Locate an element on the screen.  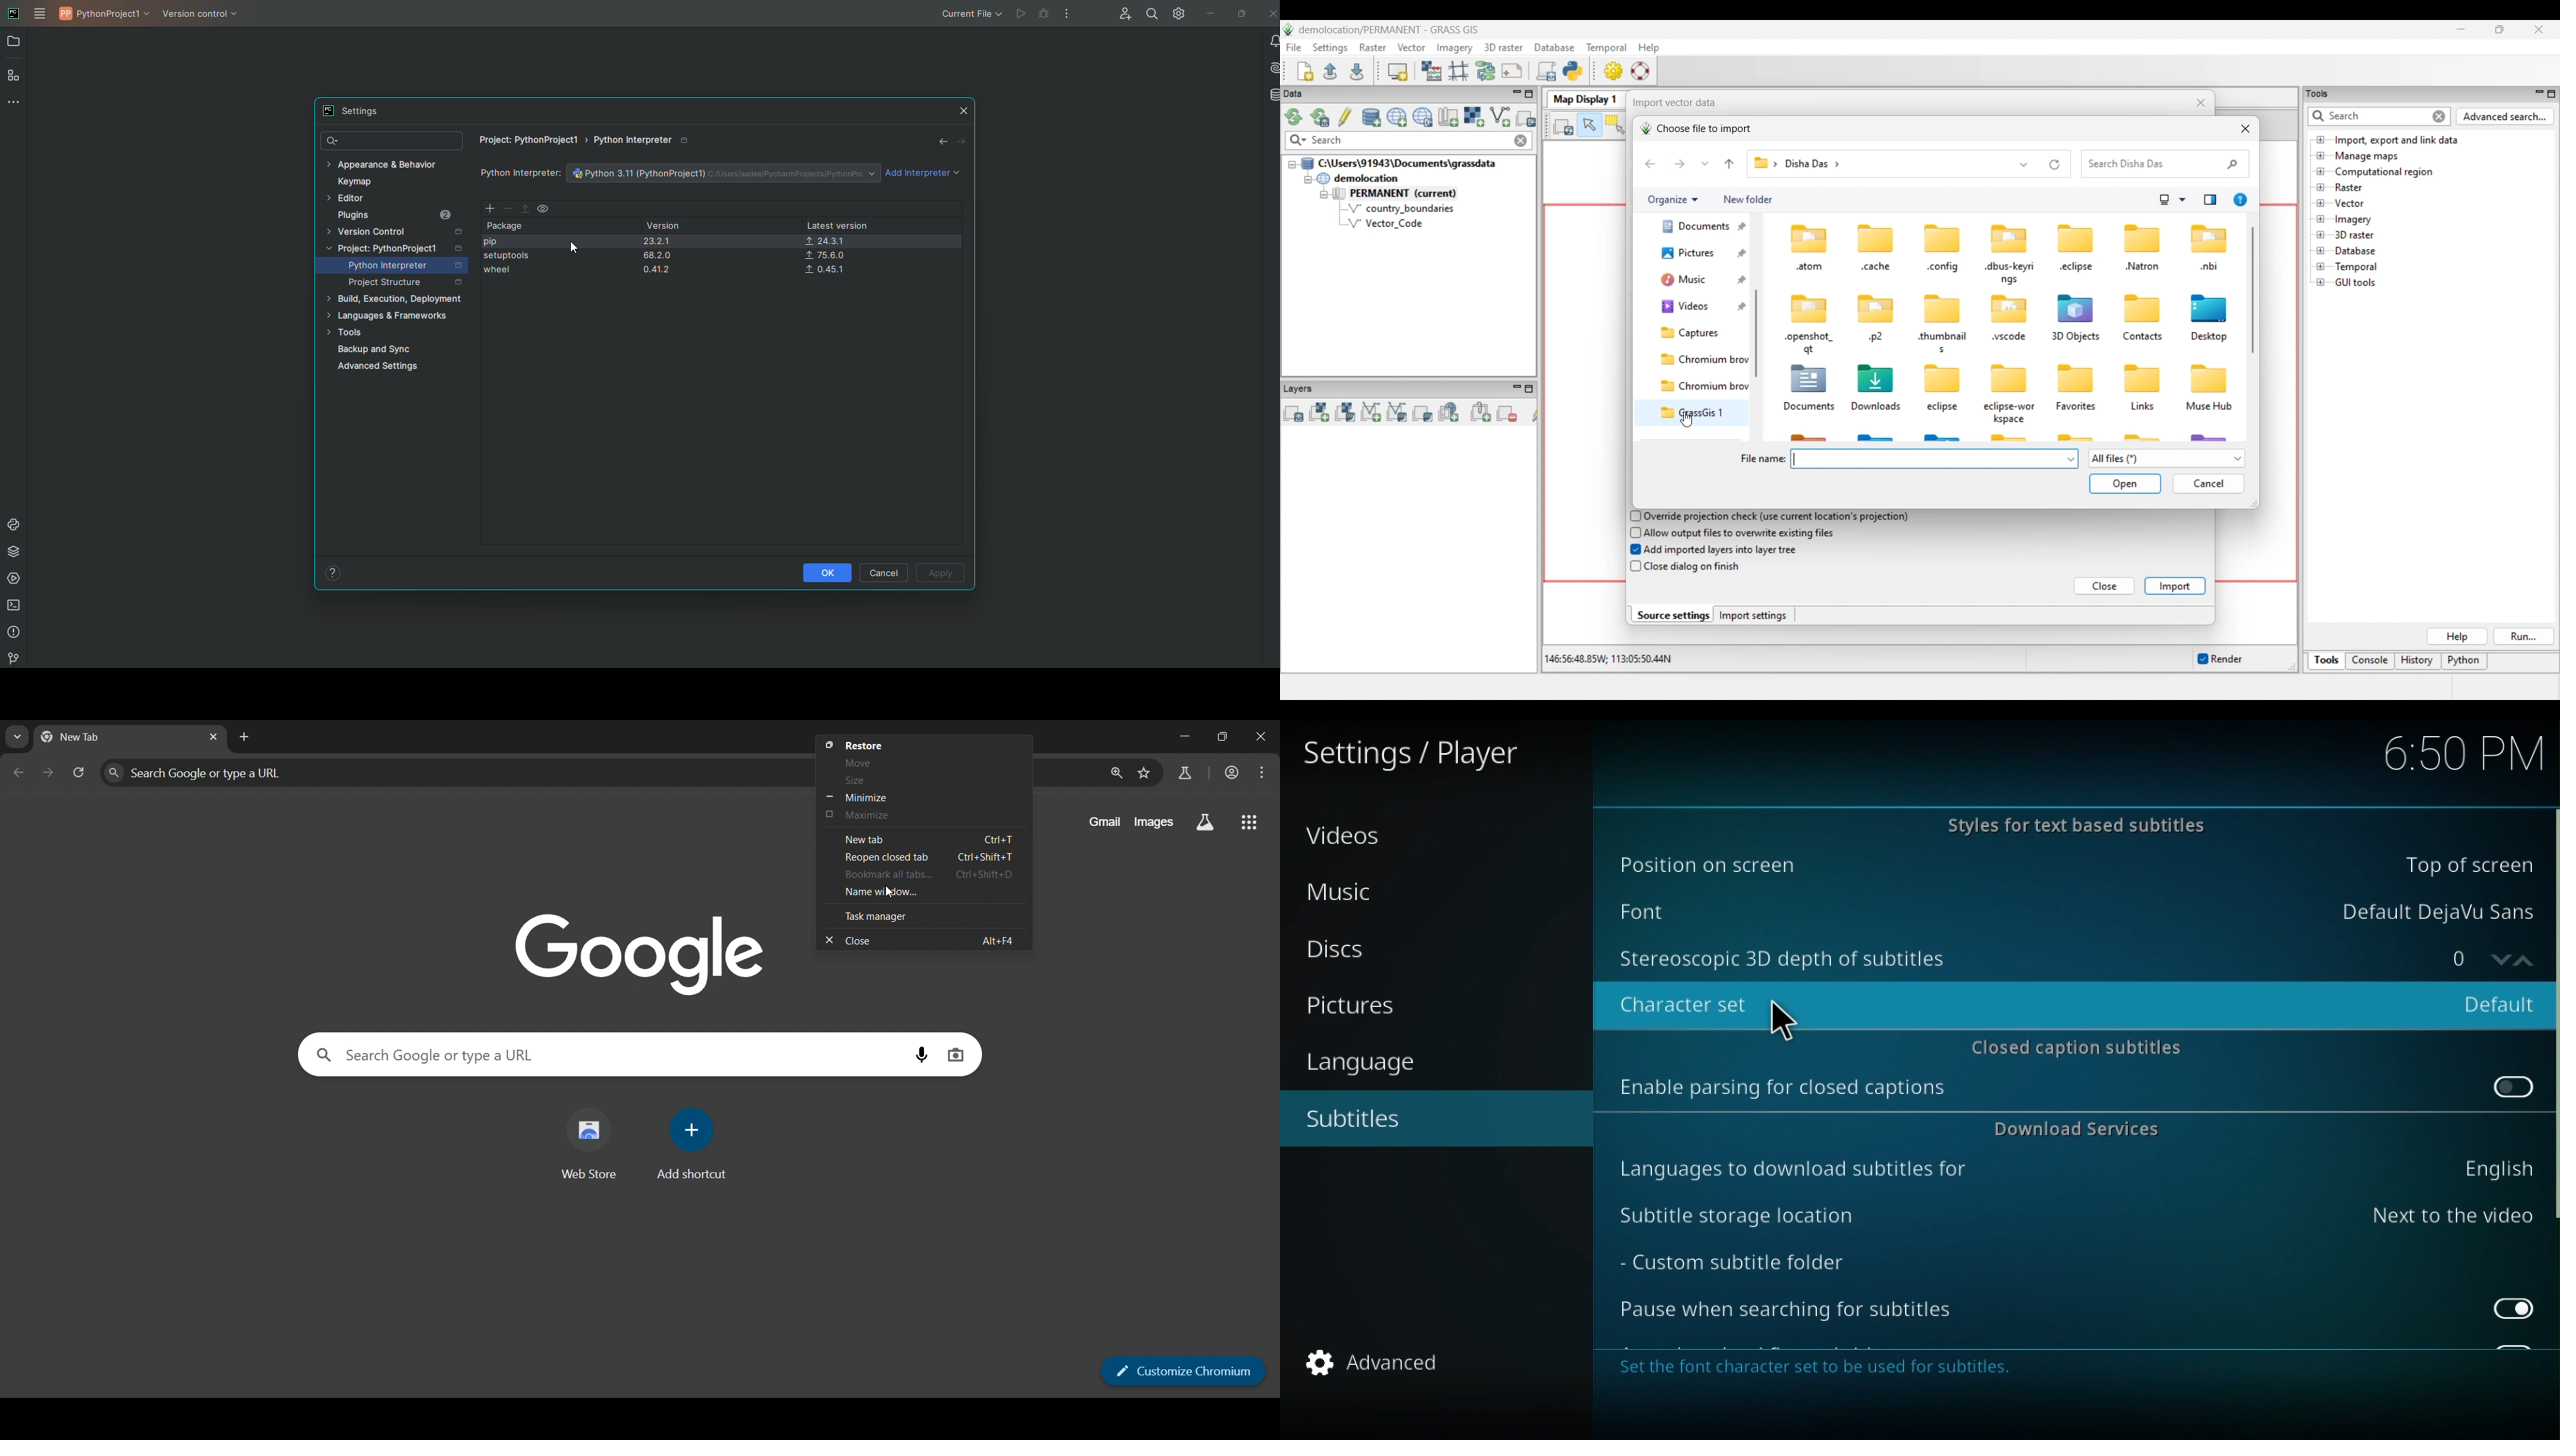
Latest version is located at coordinates (835, 225).